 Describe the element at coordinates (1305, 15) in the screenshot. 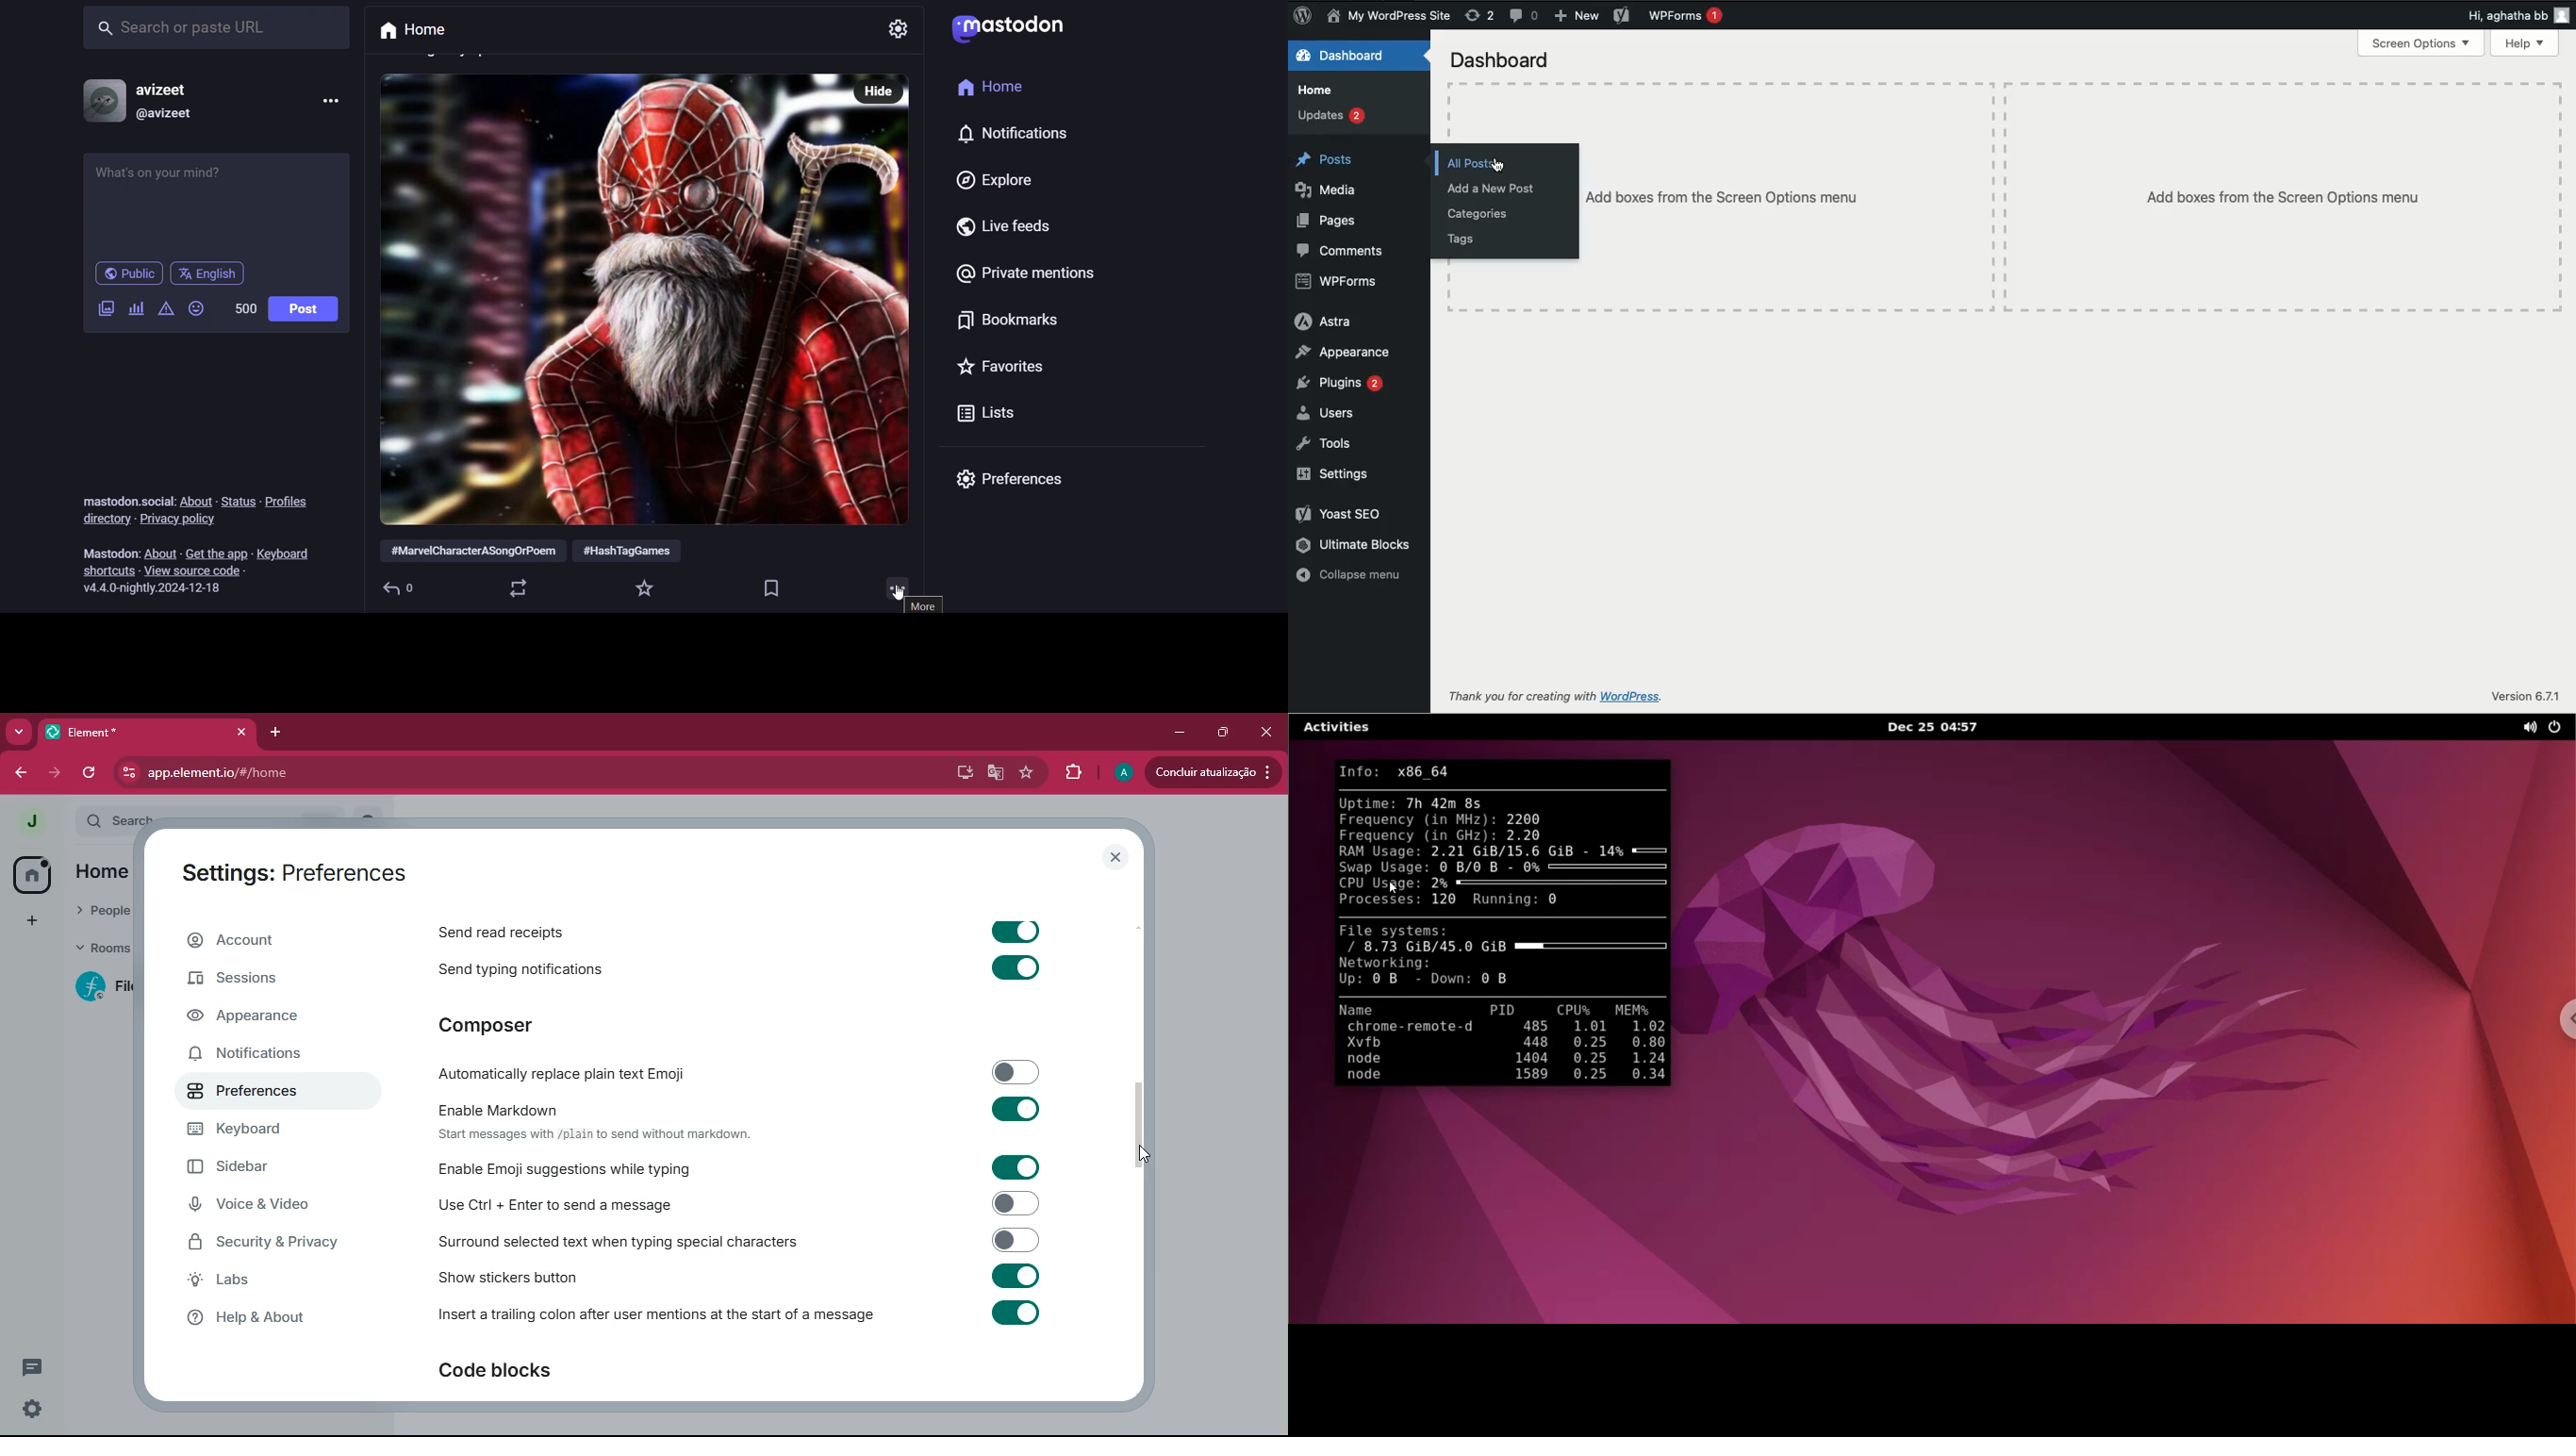

I see `Logo` at that location.